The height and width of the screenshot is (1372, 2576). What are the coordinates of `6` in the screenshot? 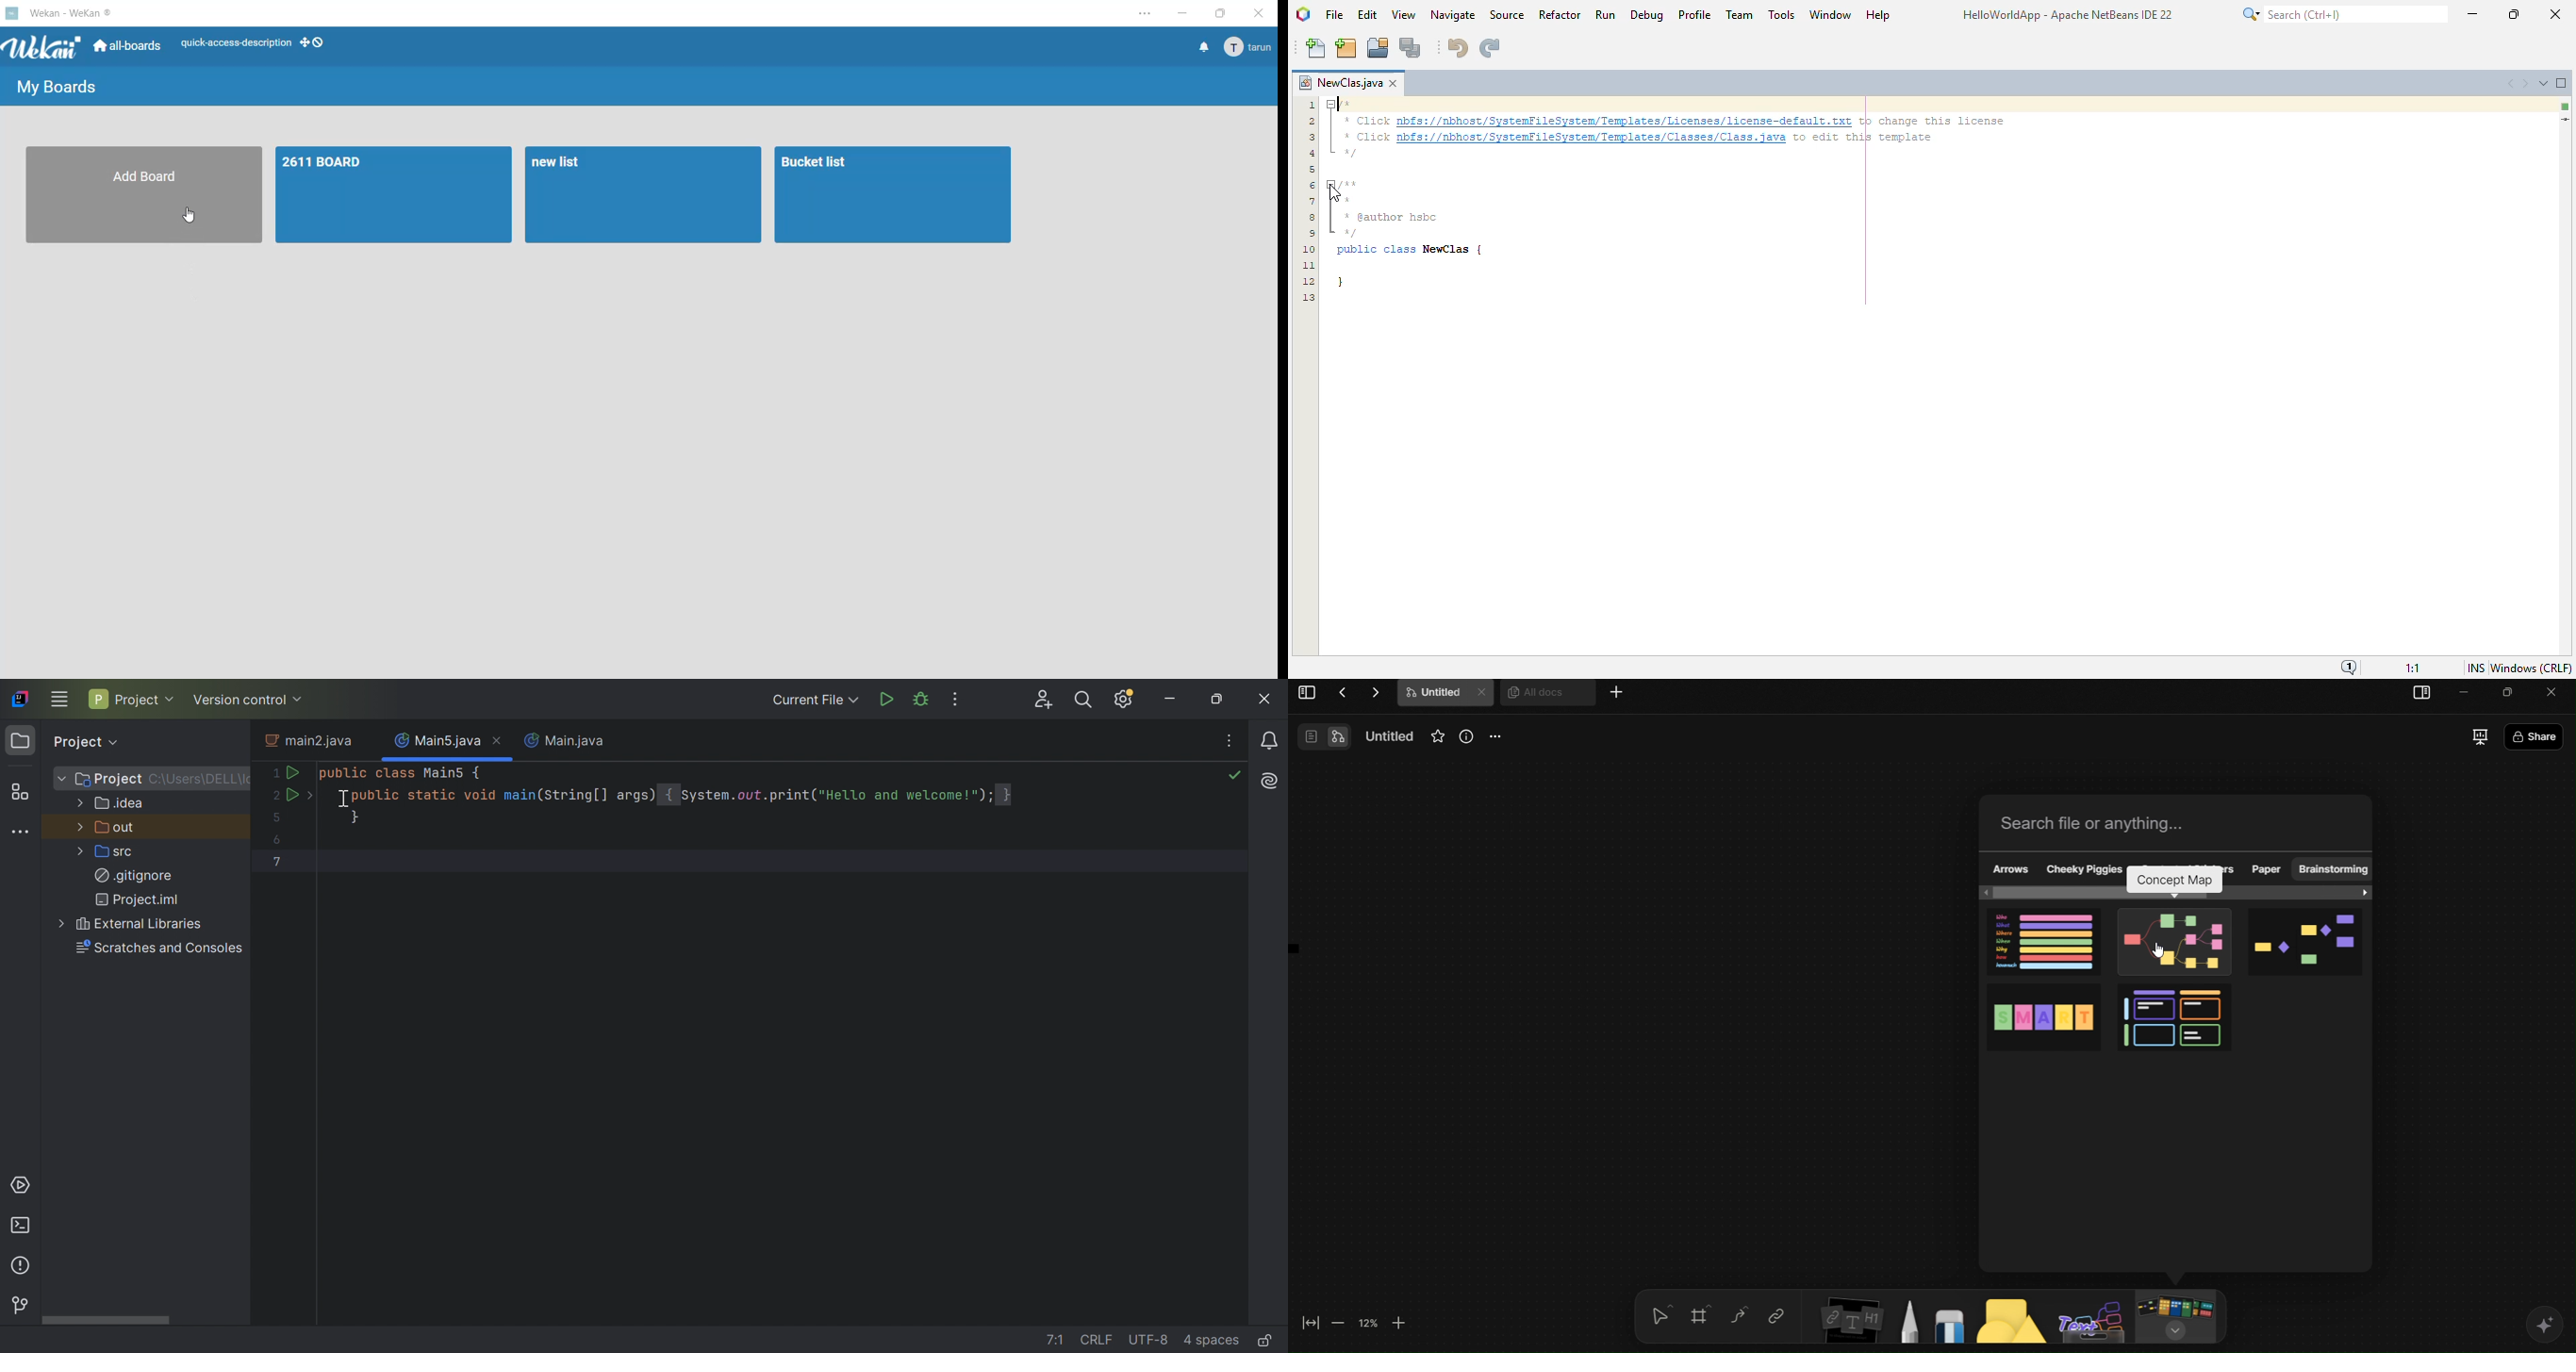 It's located at (278, 884).